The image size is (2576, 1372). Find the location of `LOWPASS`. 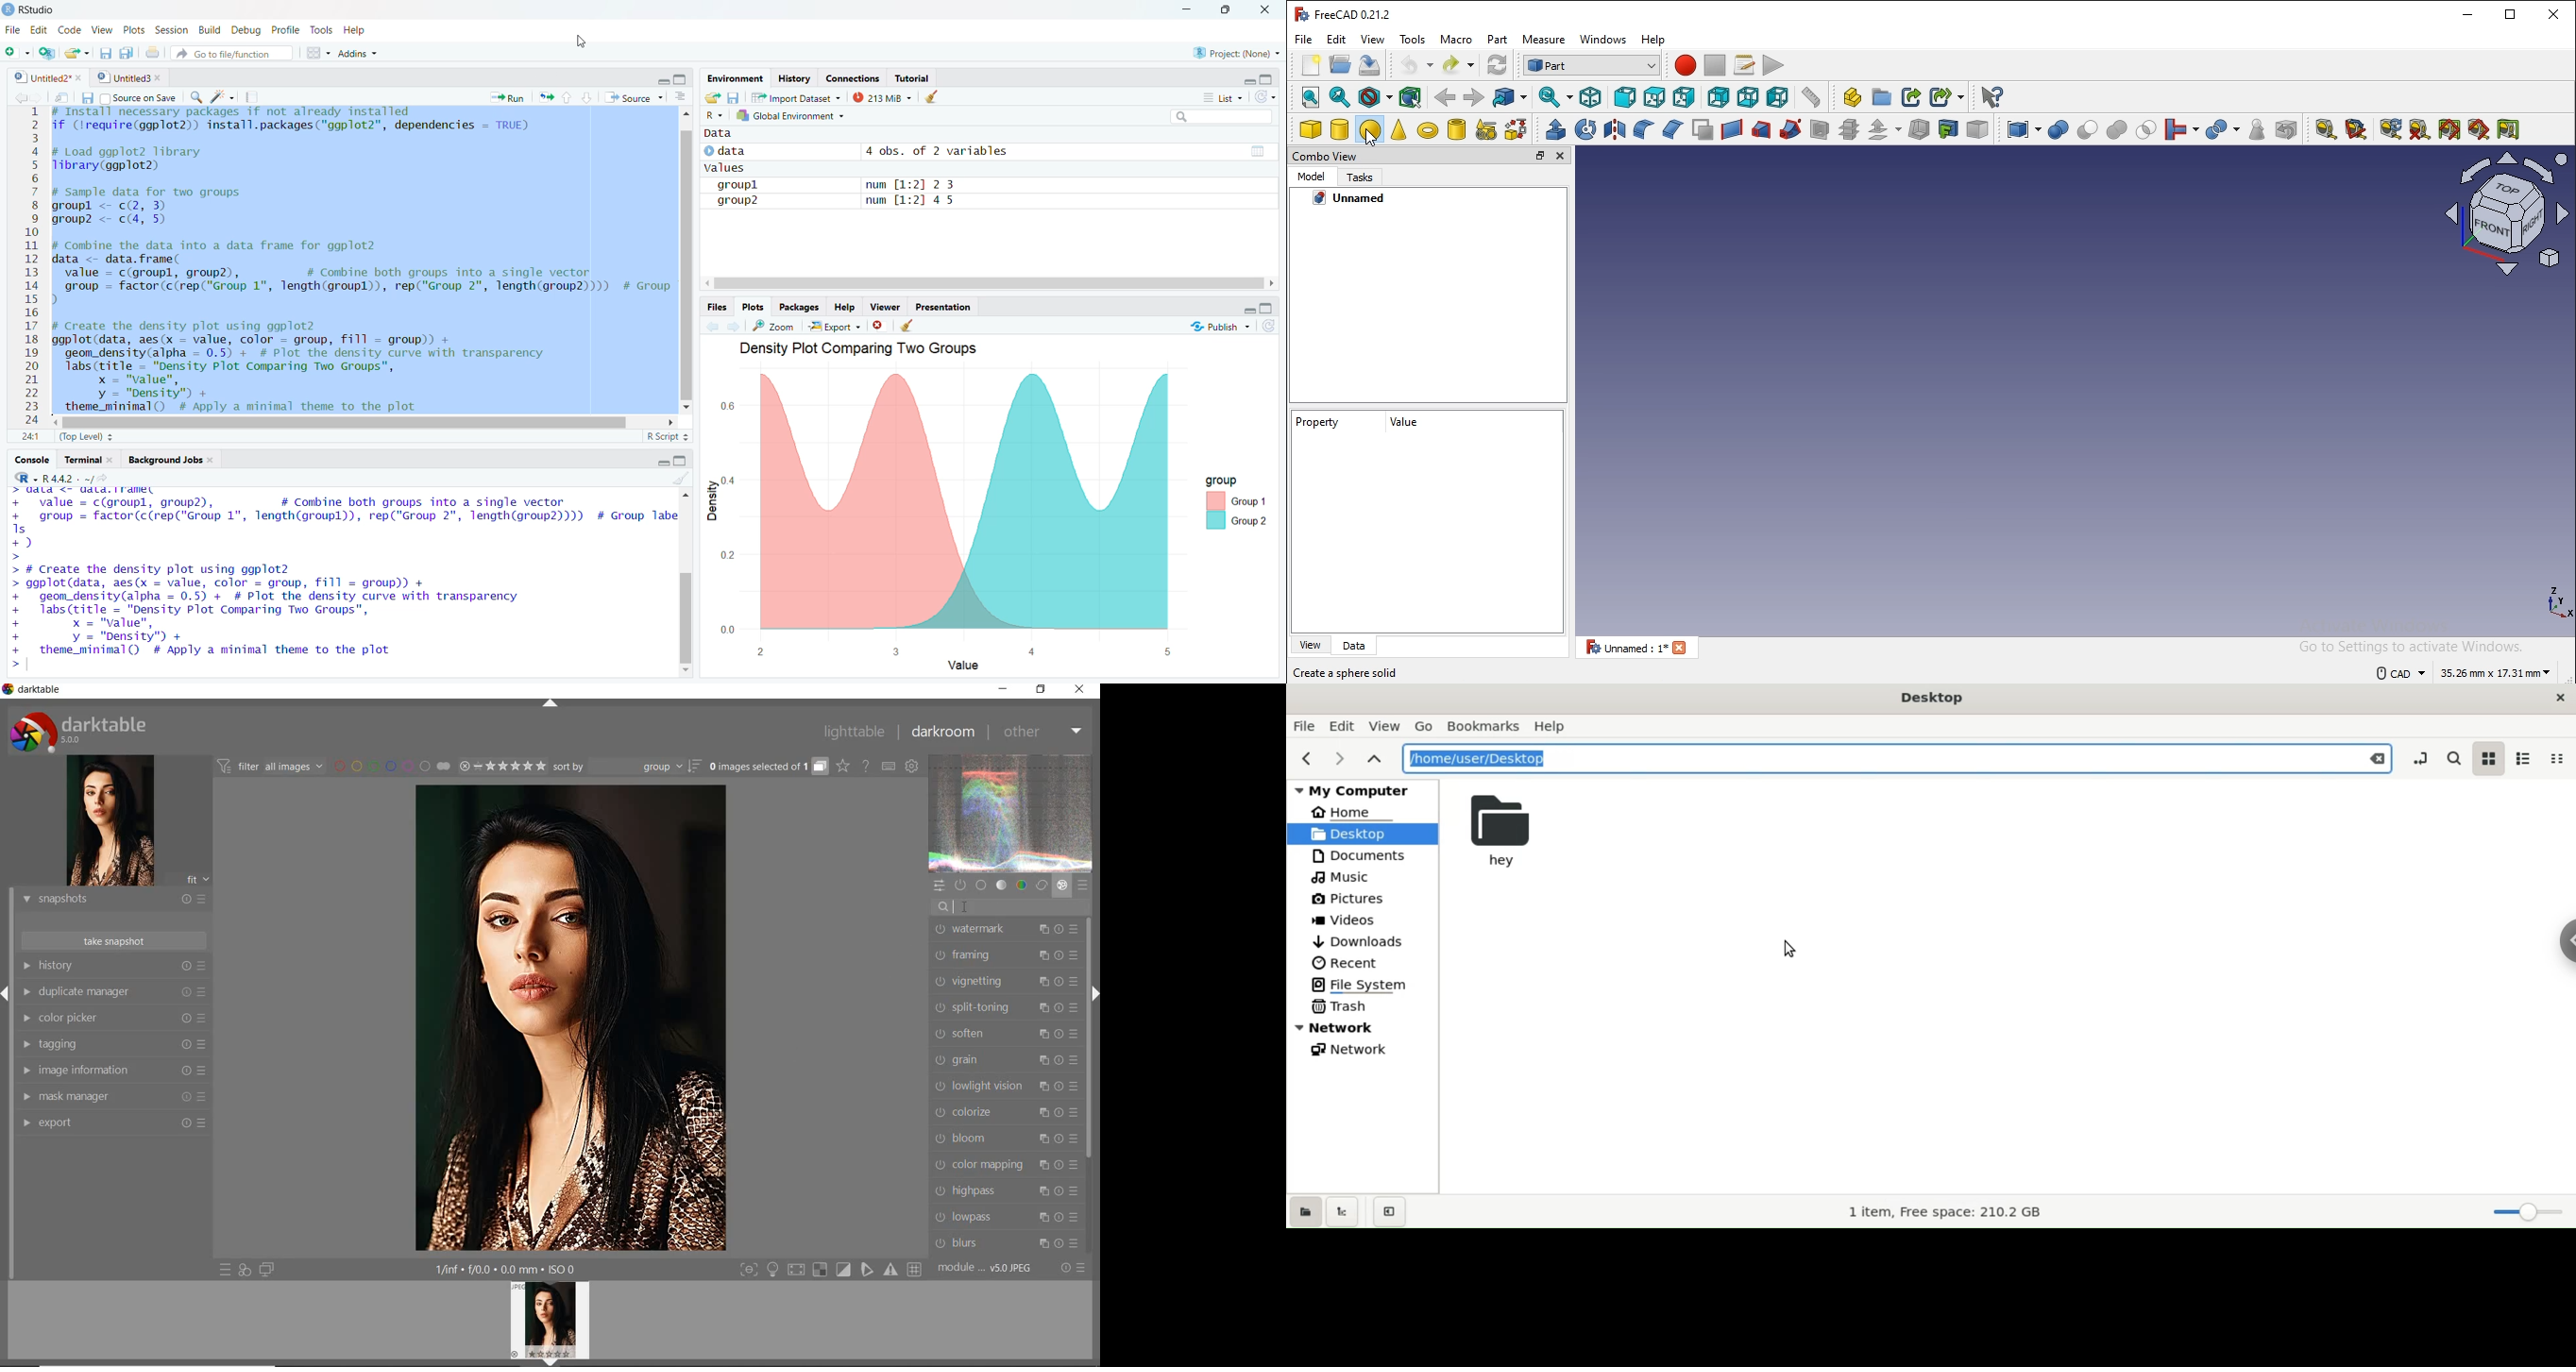

LOWPASS is located at coordinates (1005, 1216).